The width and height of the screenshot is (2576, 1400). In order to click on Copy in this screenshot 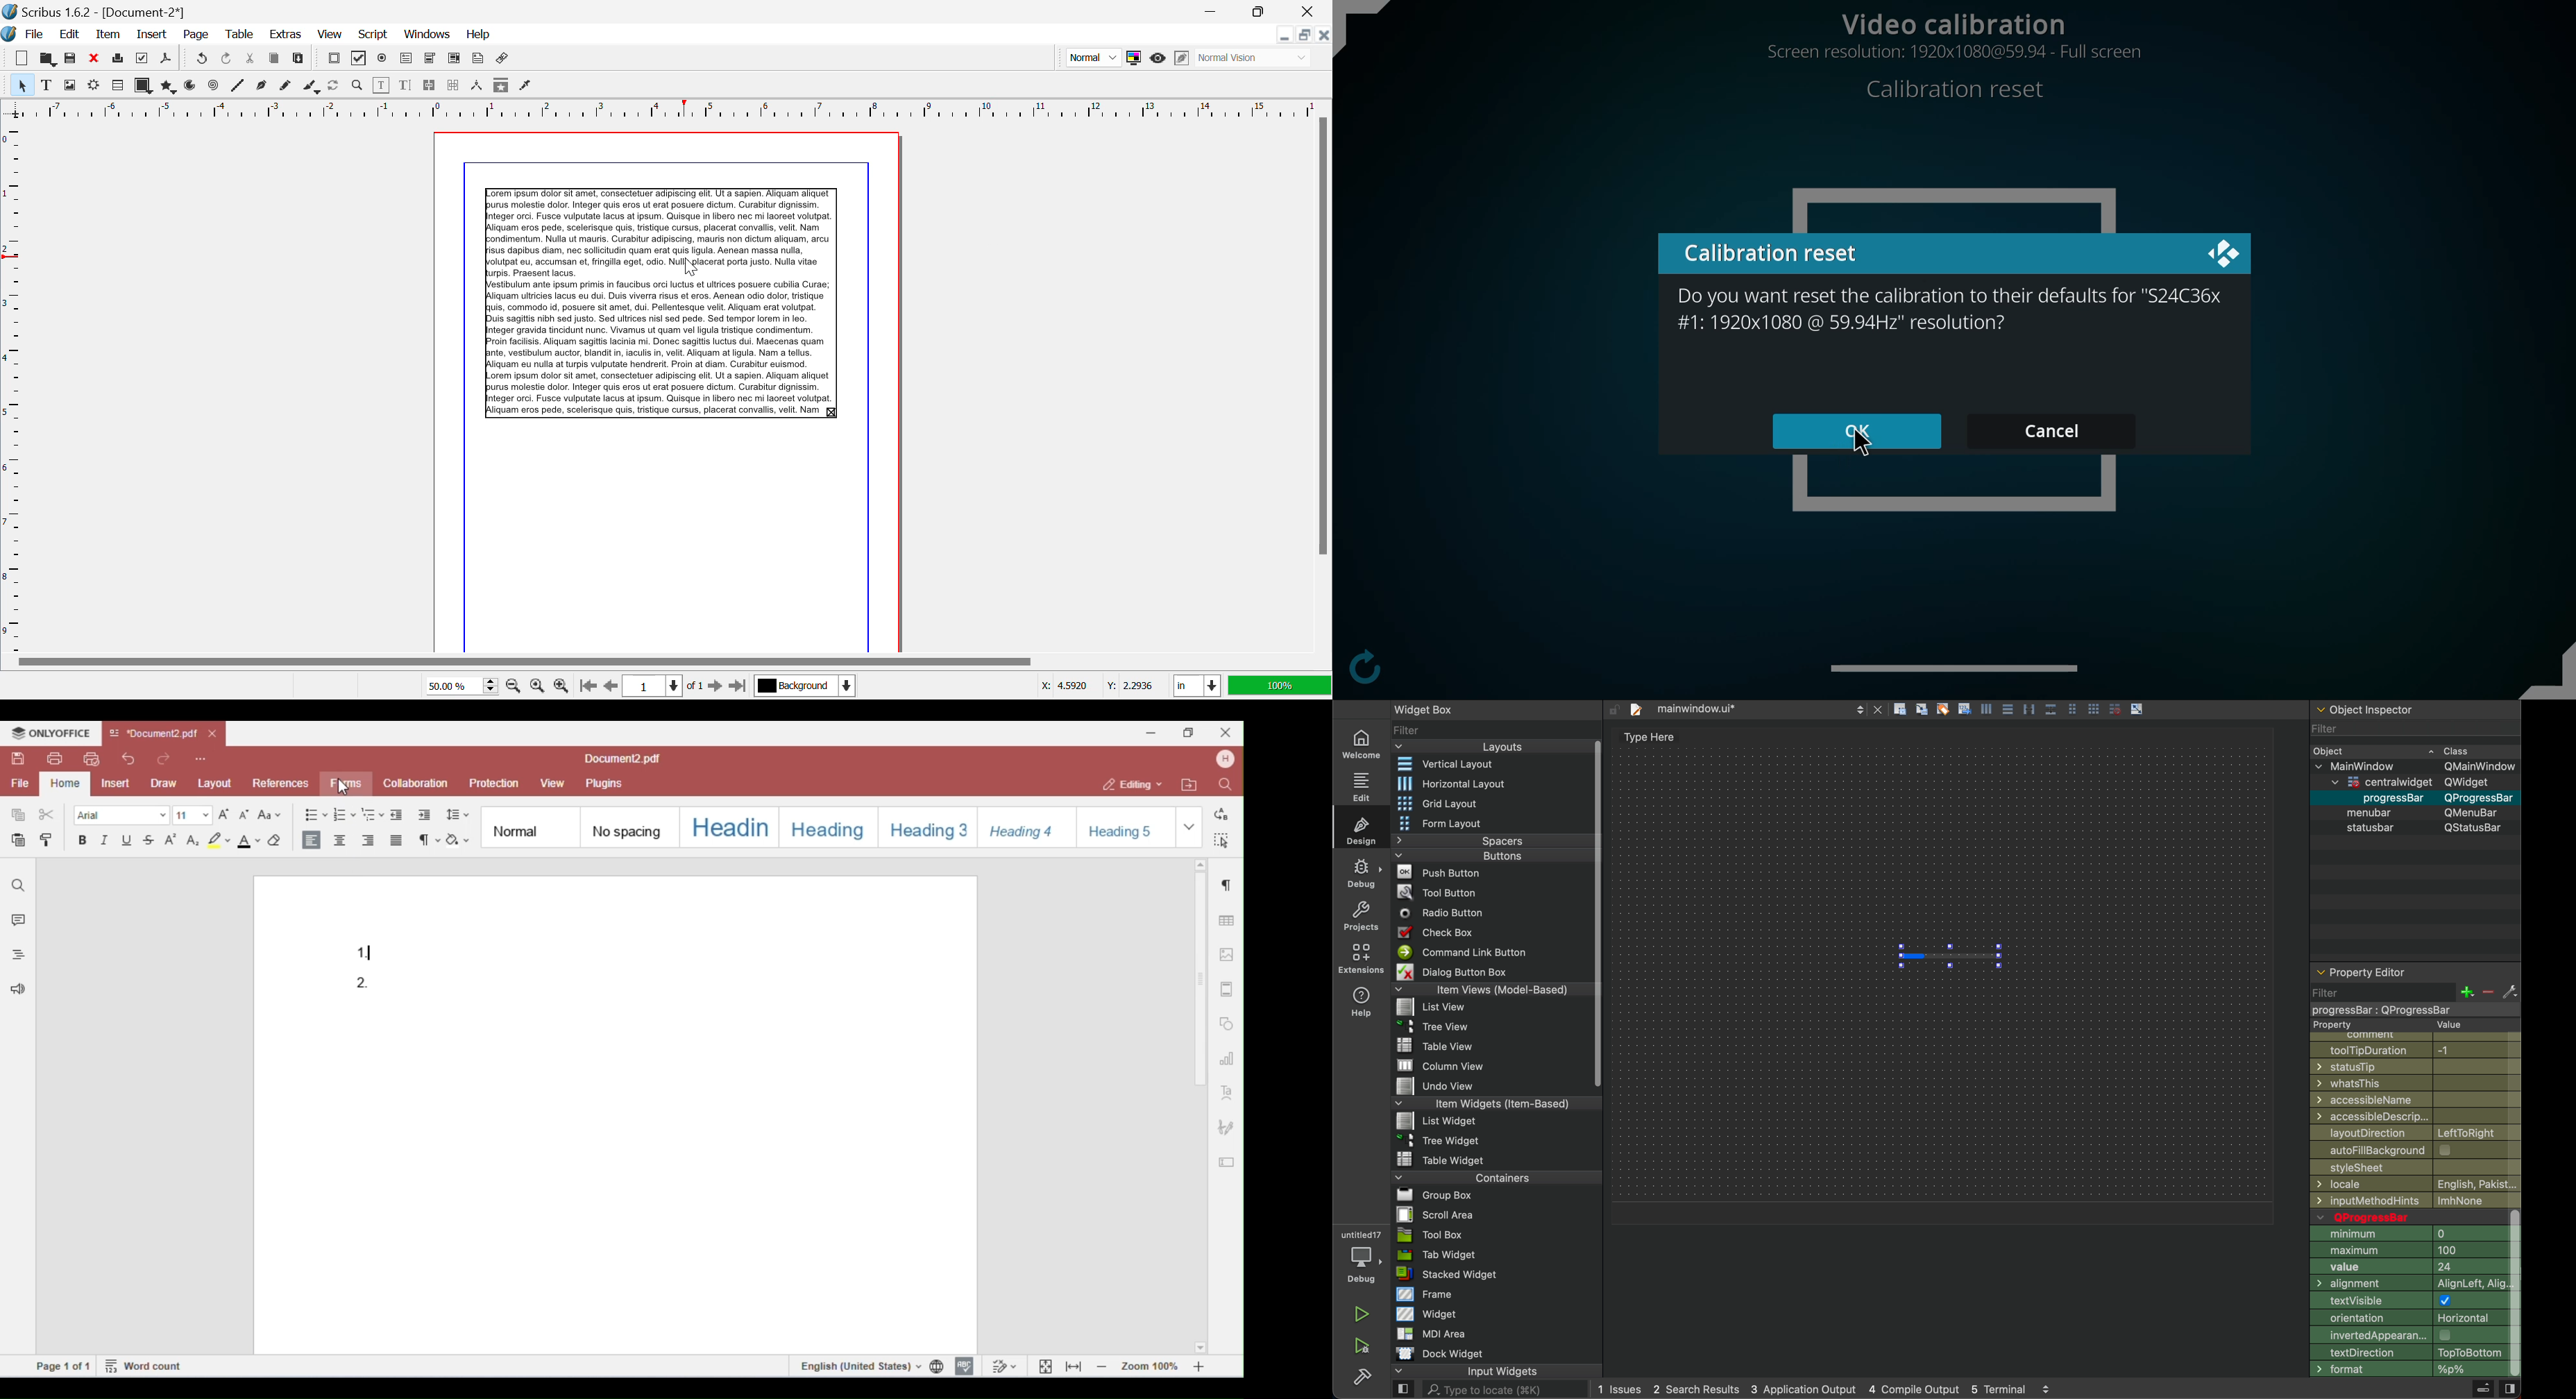, I will do `click(275, 61)`.